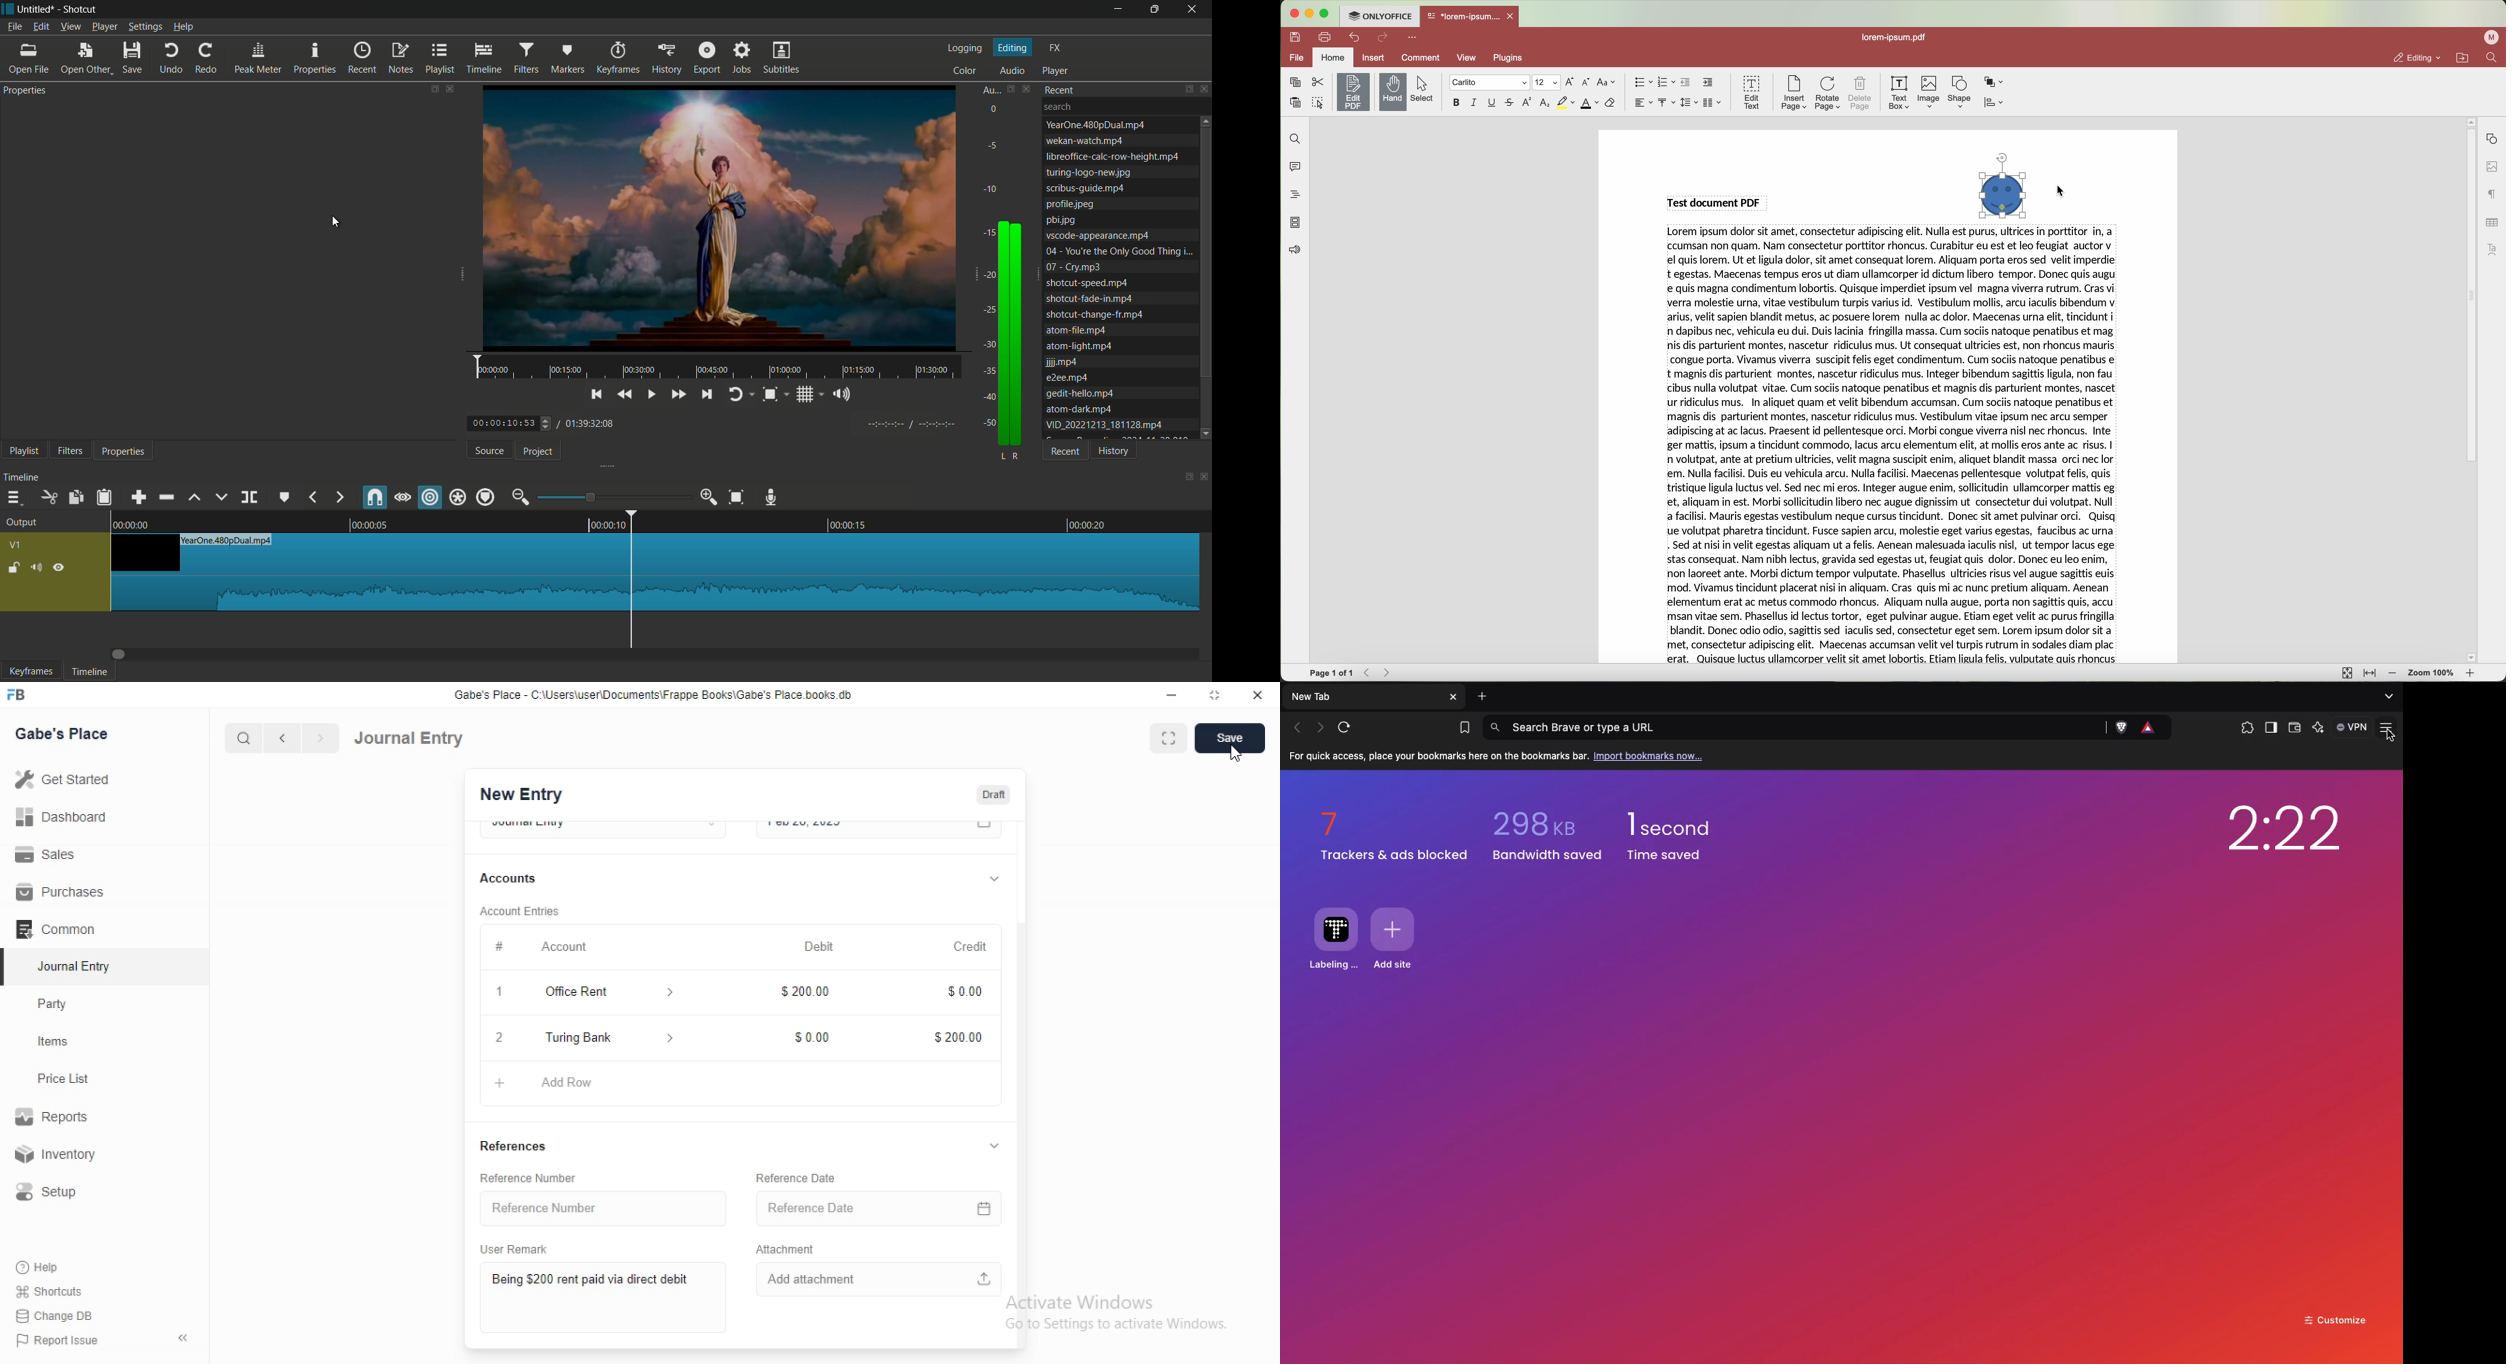 Image resolution: width=2520 pixels, height=1372 pixels. Describe the element at coordinates (316, 59) in the screenshot. I see `properties` at that location.